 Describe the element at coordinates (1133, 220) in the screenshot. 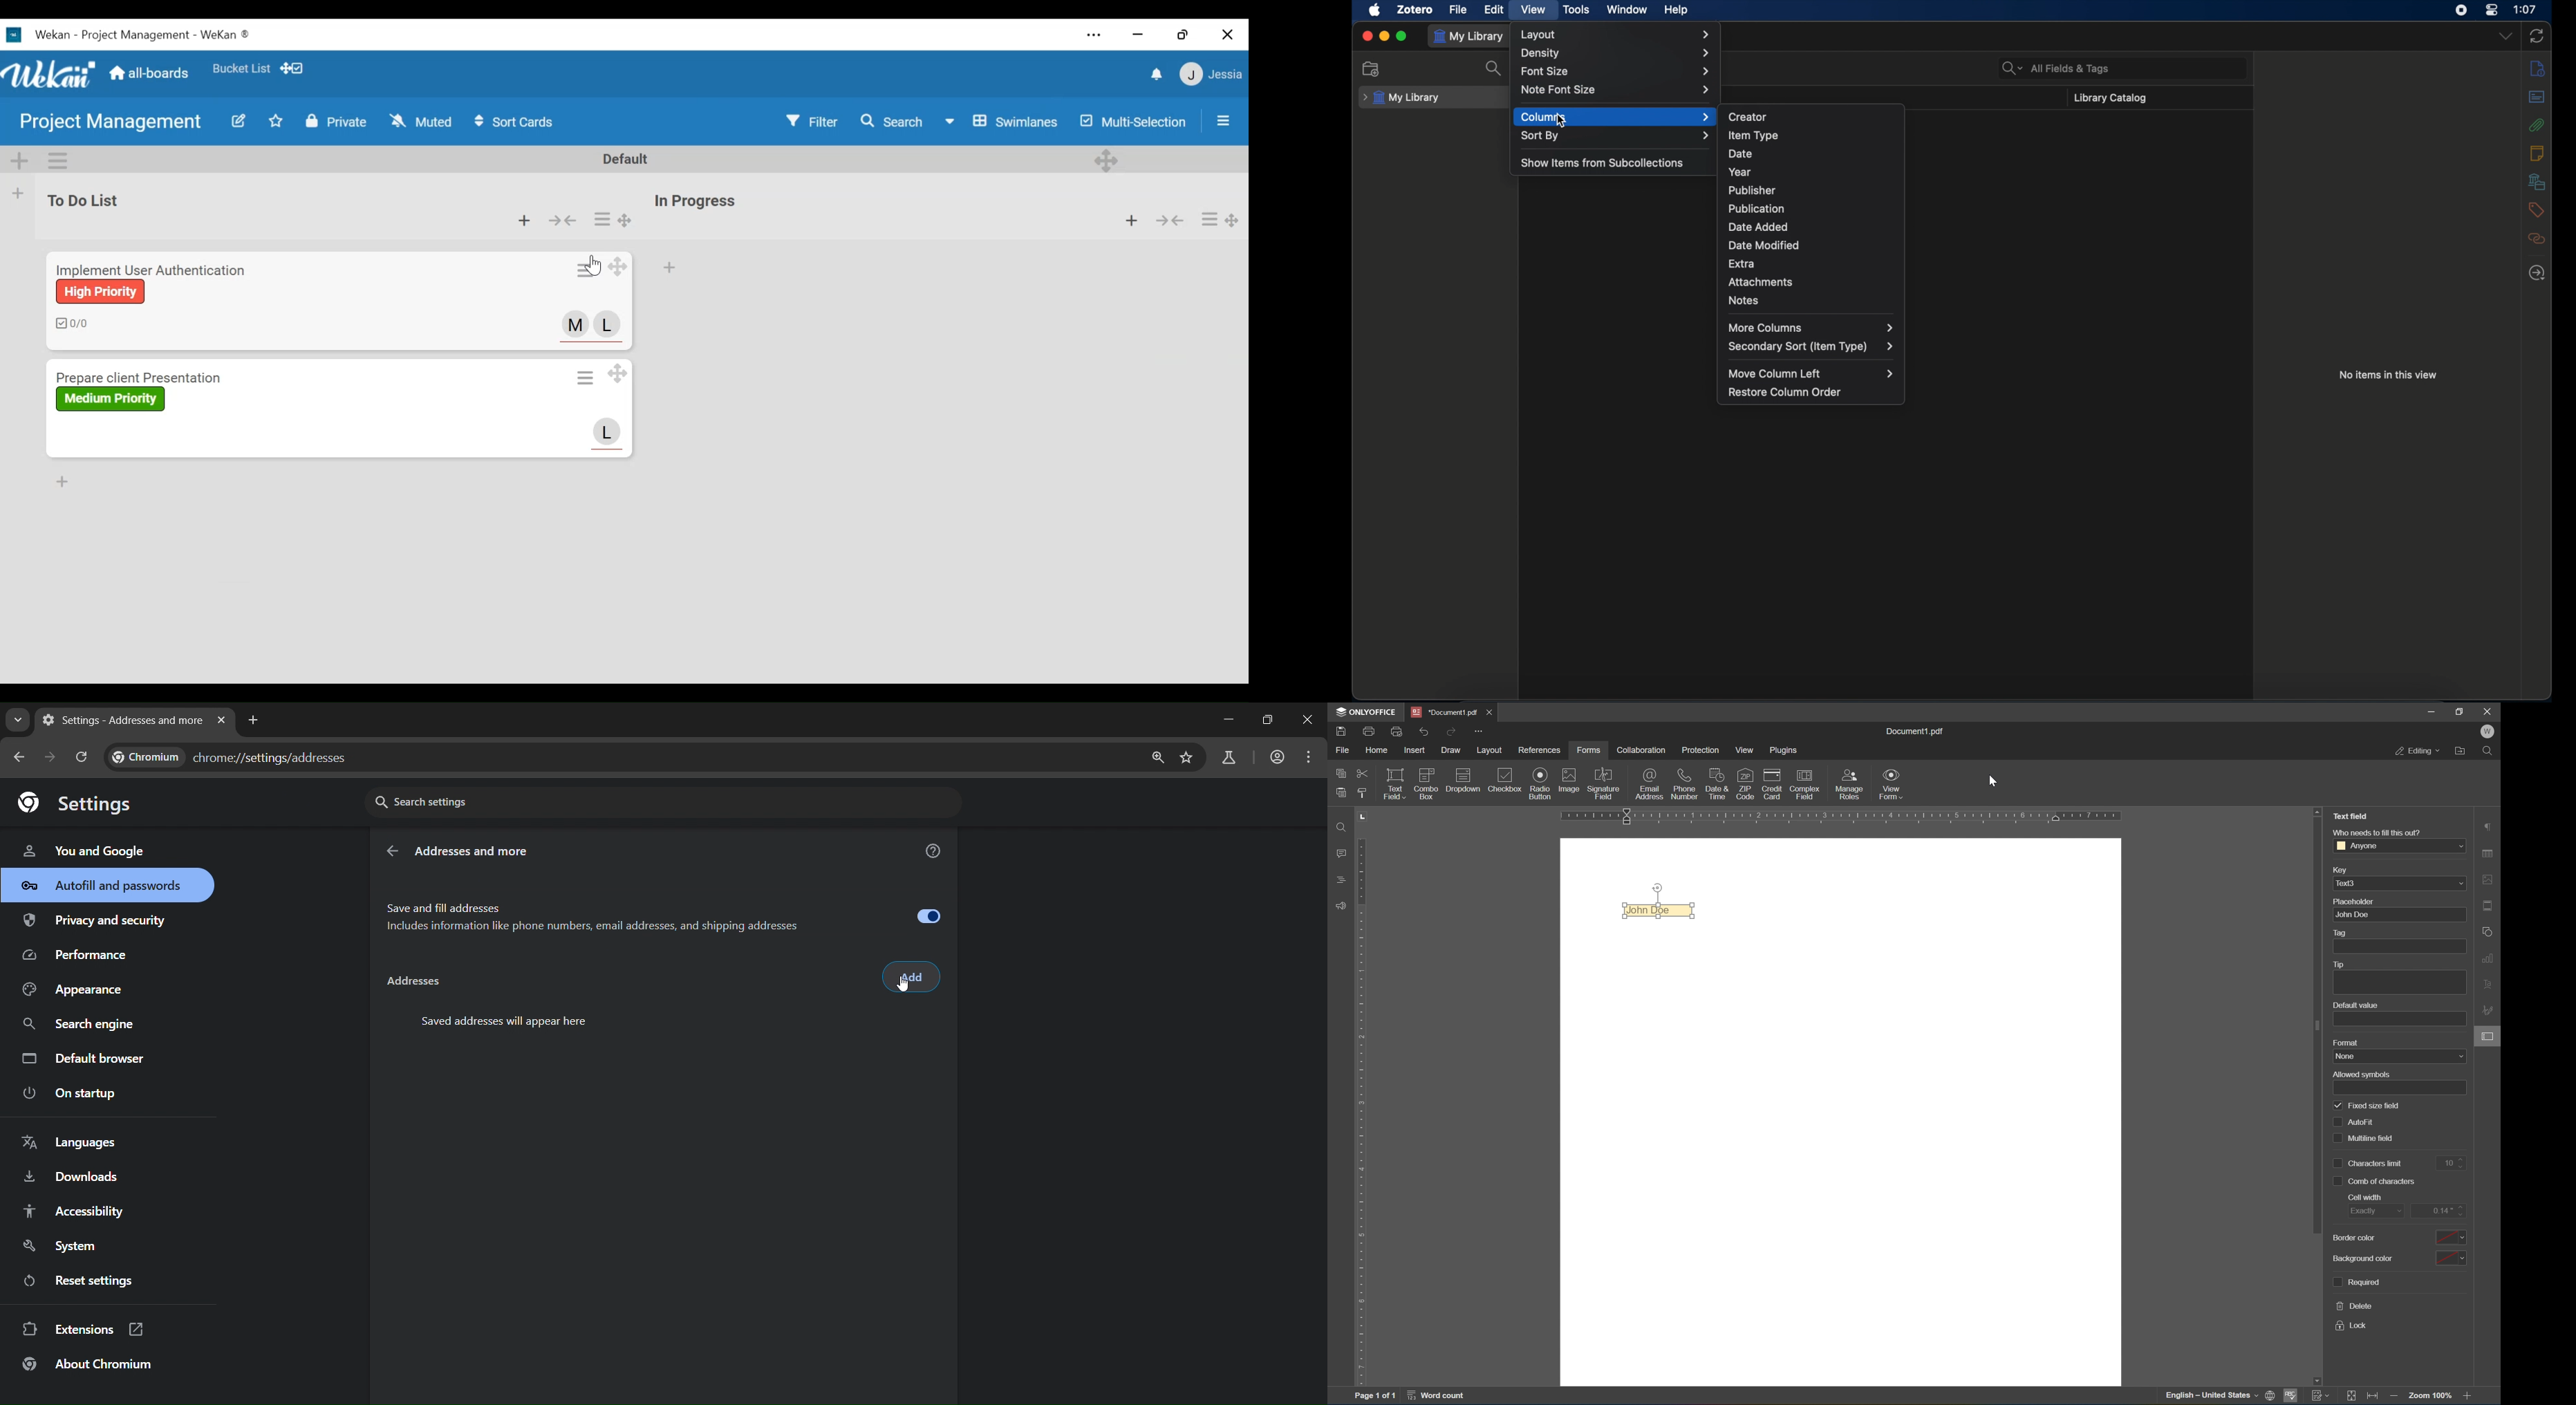

I see `Add card to top of the list` at that location.